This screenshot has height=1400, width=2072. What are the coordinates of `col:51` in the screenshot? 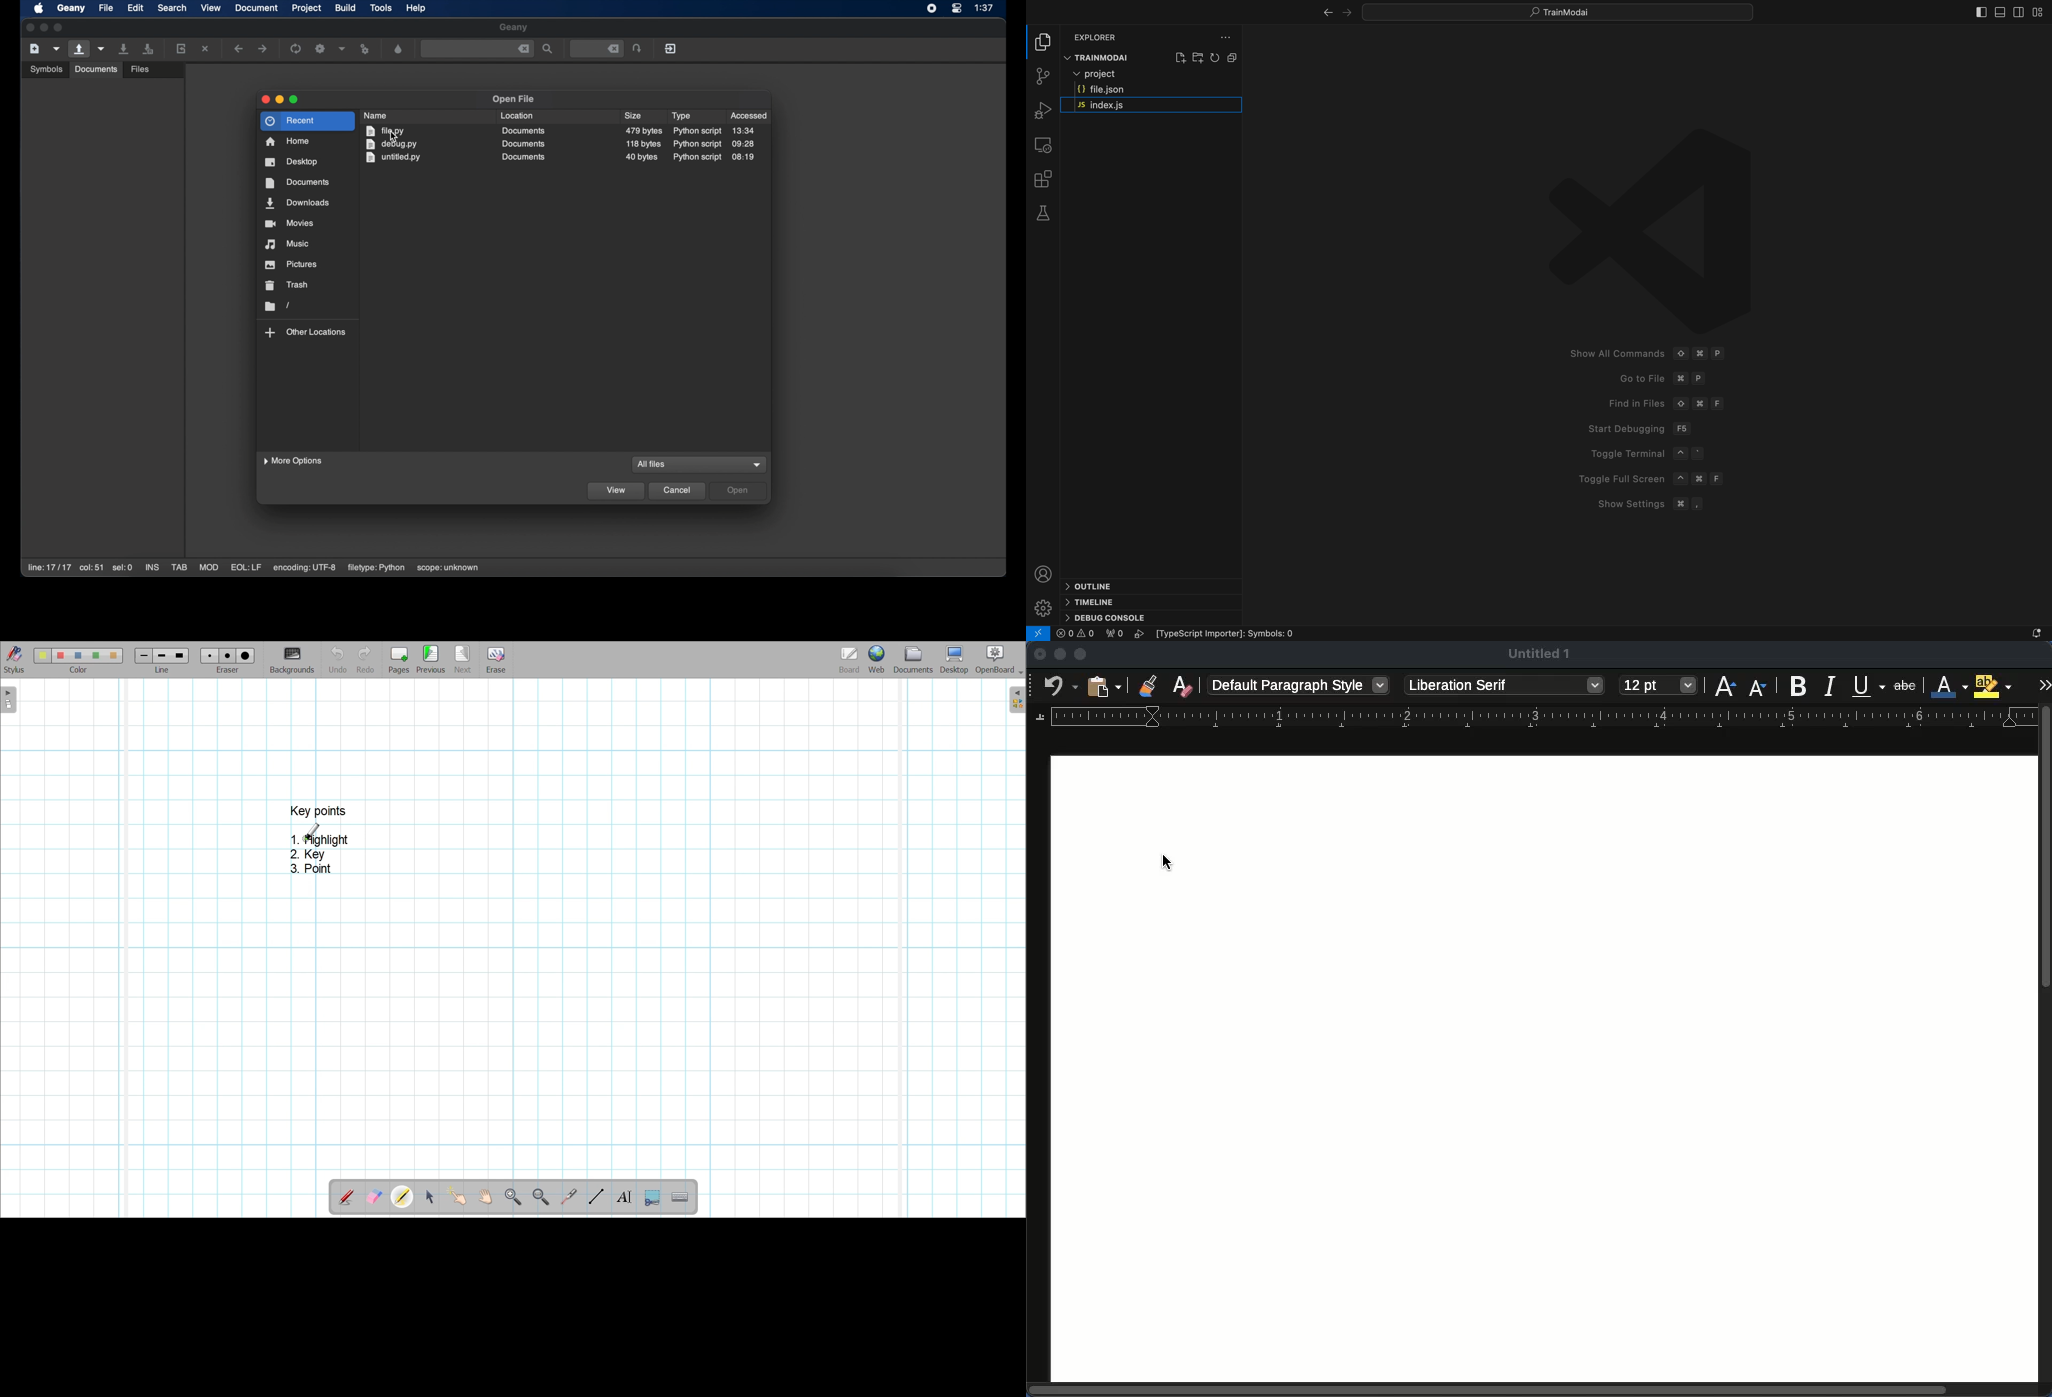 It's located at (92, 569).